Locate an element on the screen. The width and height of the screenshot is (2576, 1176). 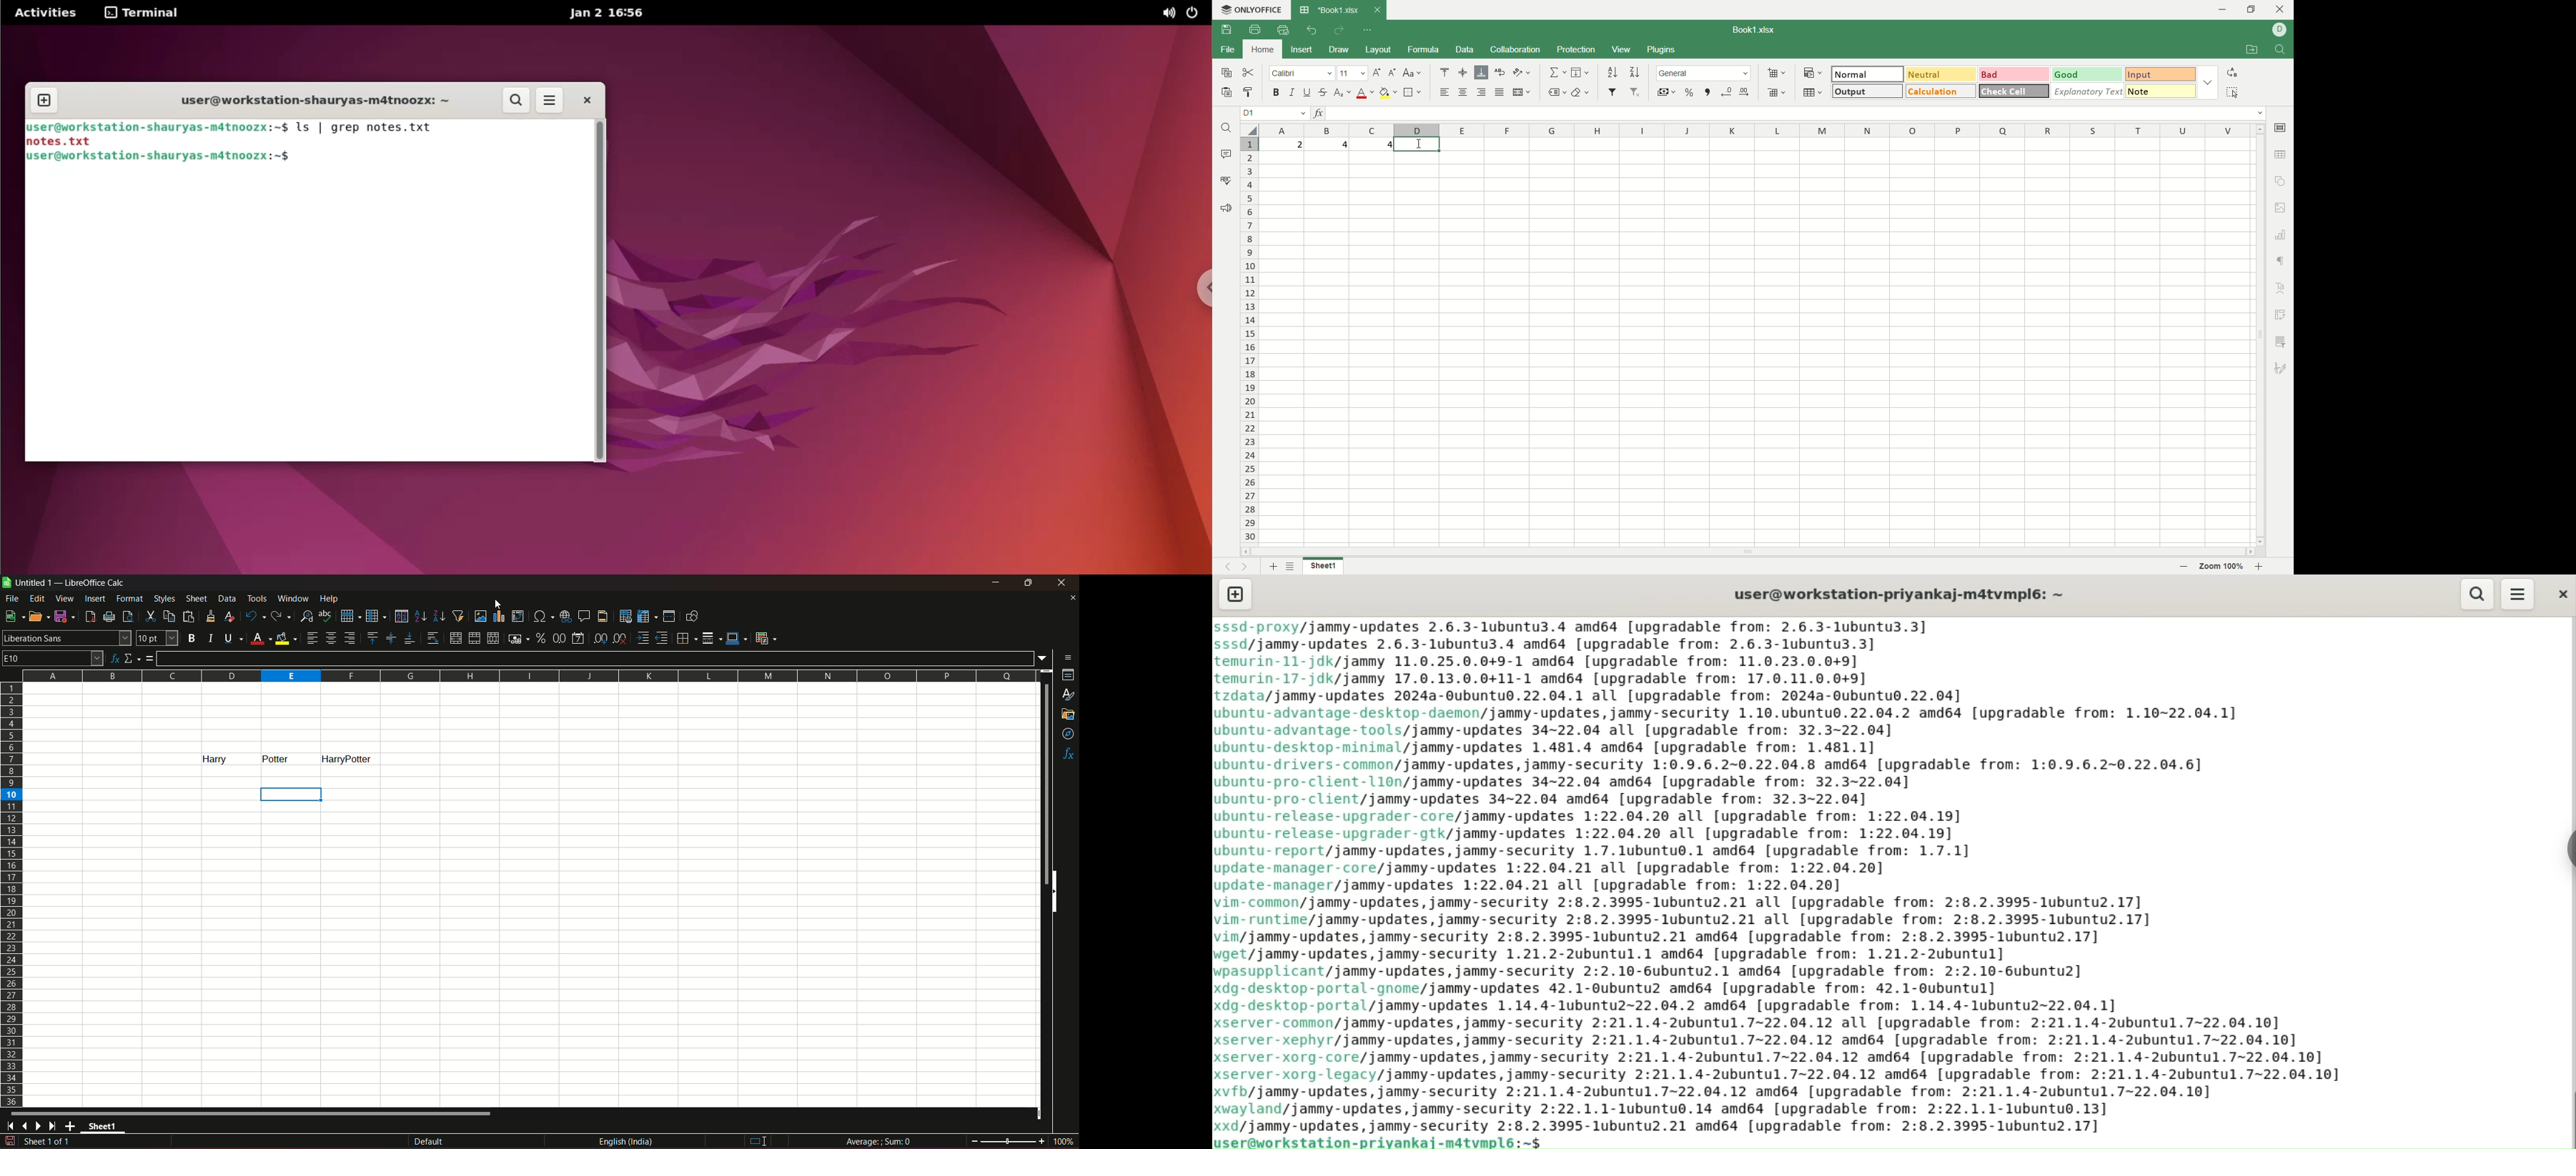
sort ascending is located at coordinates (421, 615).